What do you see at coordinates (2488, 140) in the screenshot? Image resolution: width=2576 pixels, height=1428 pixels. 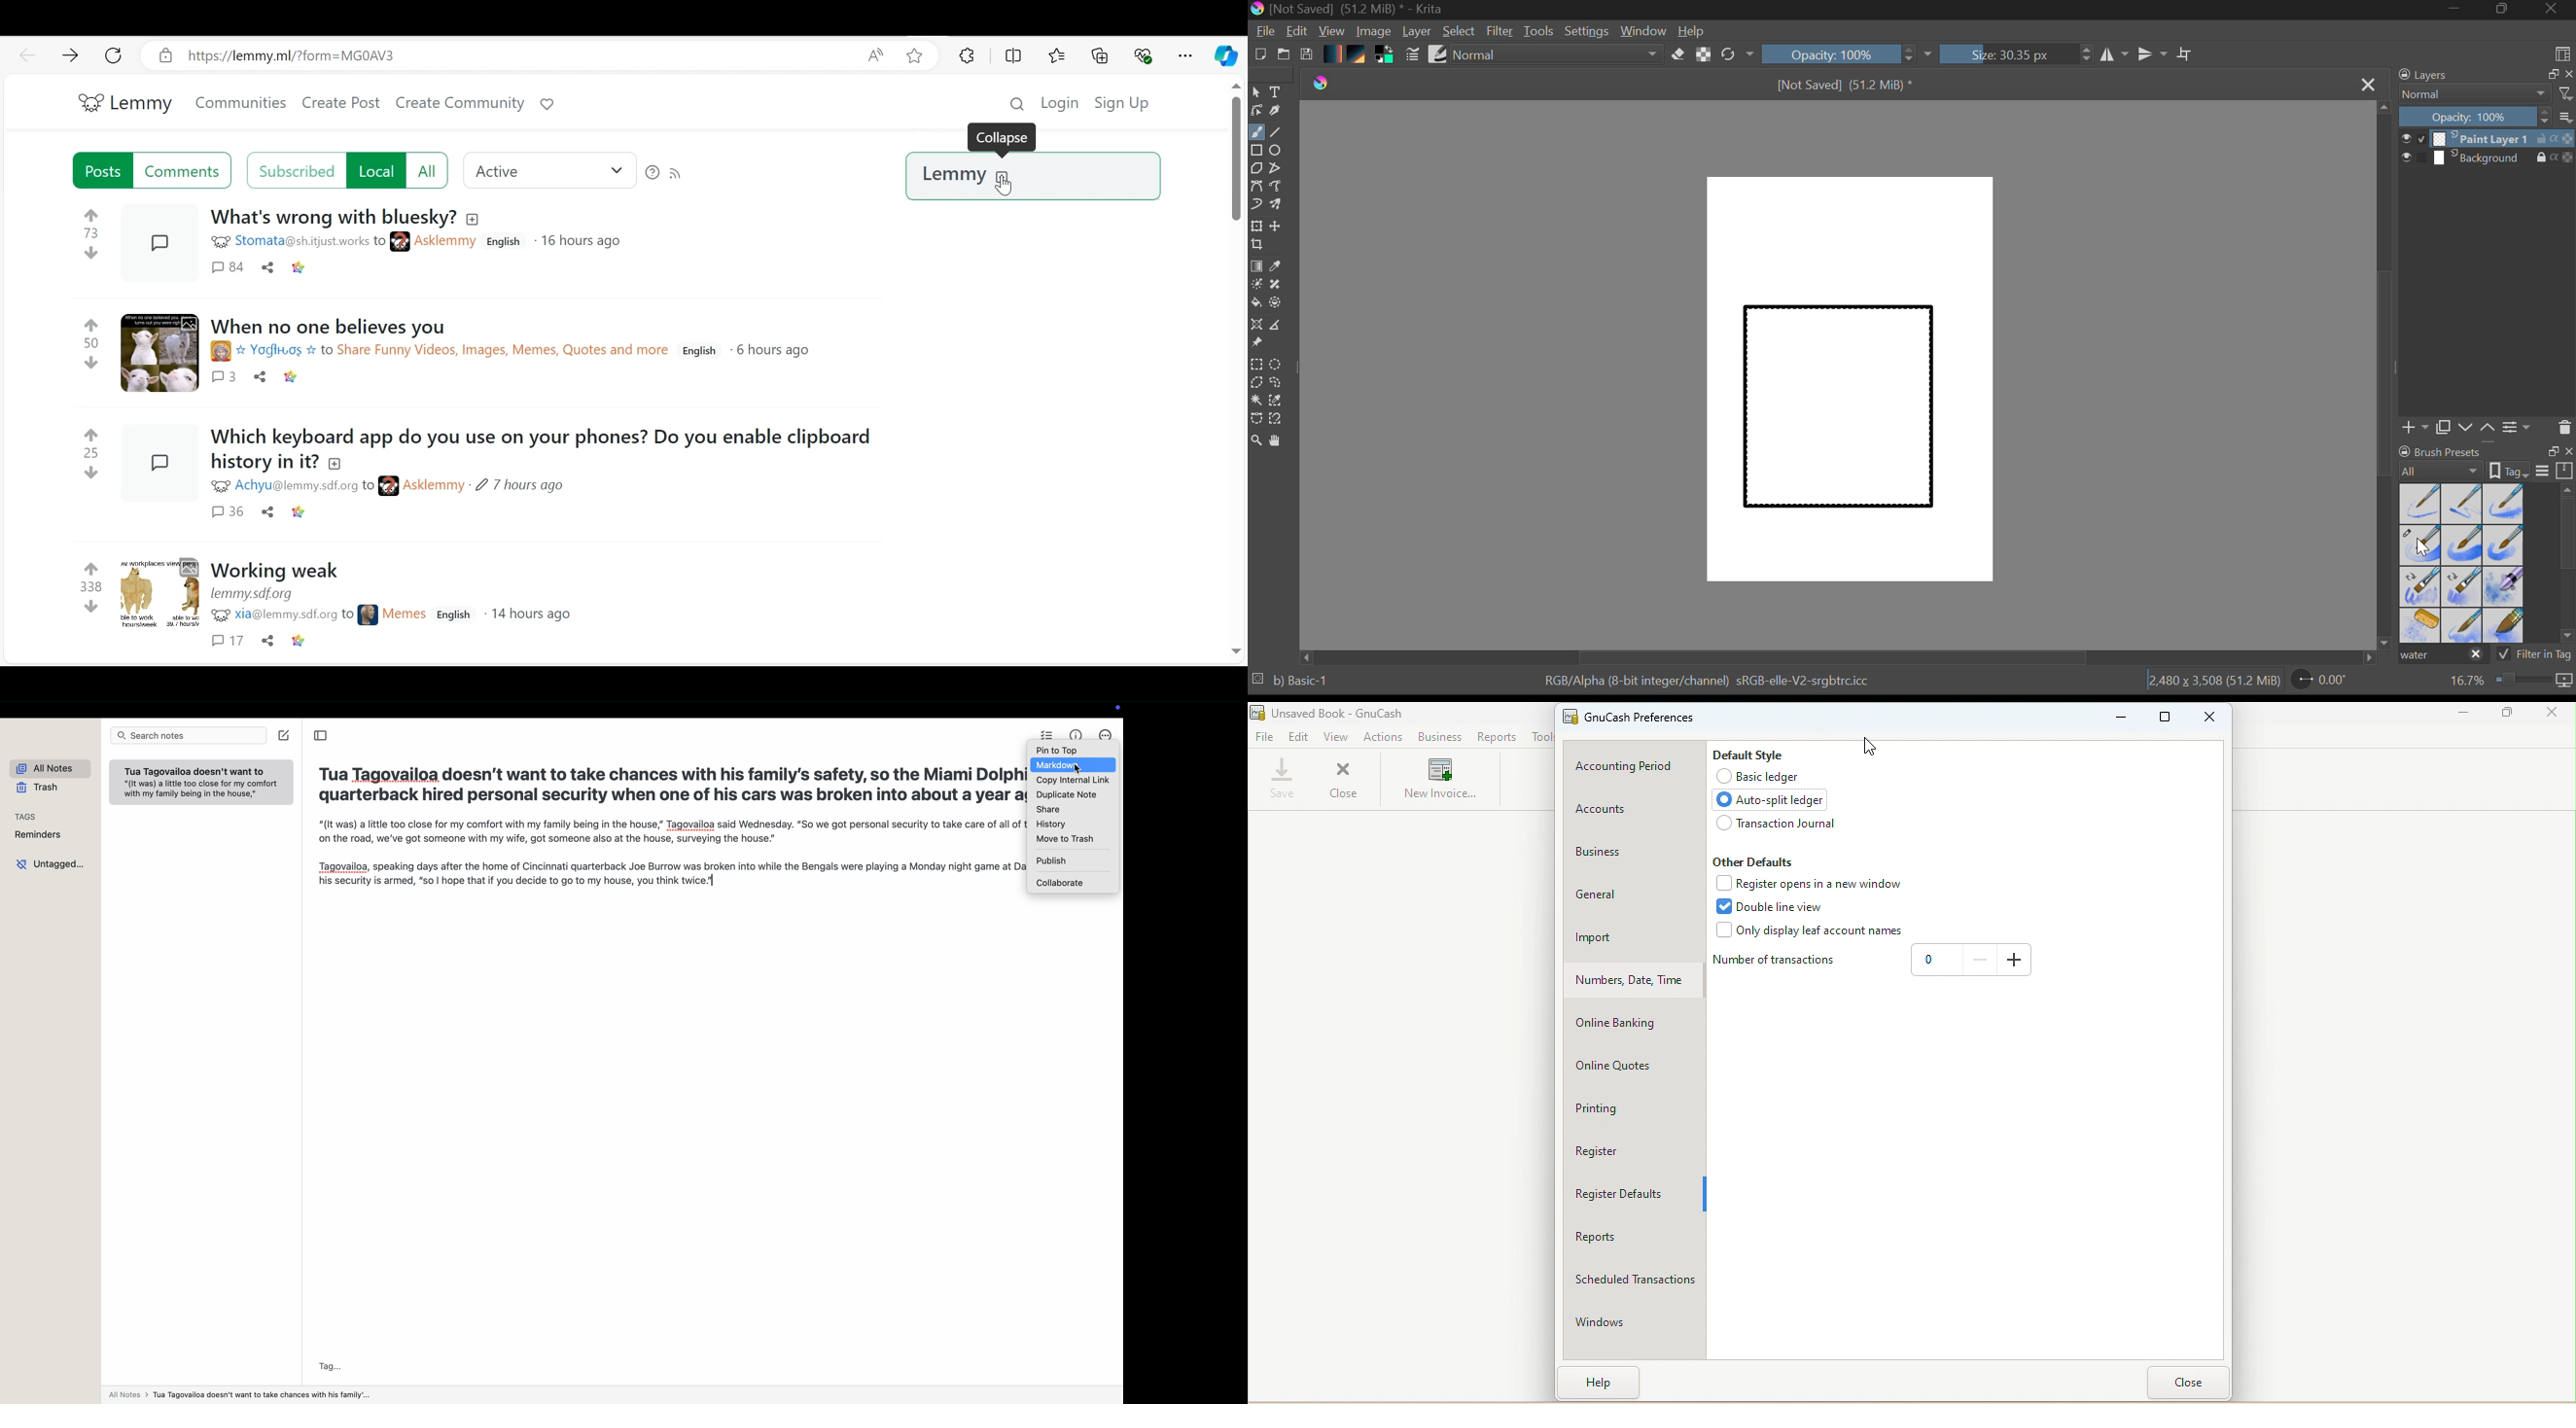 I see `Layer 1` at bounding box center [2488, 140].